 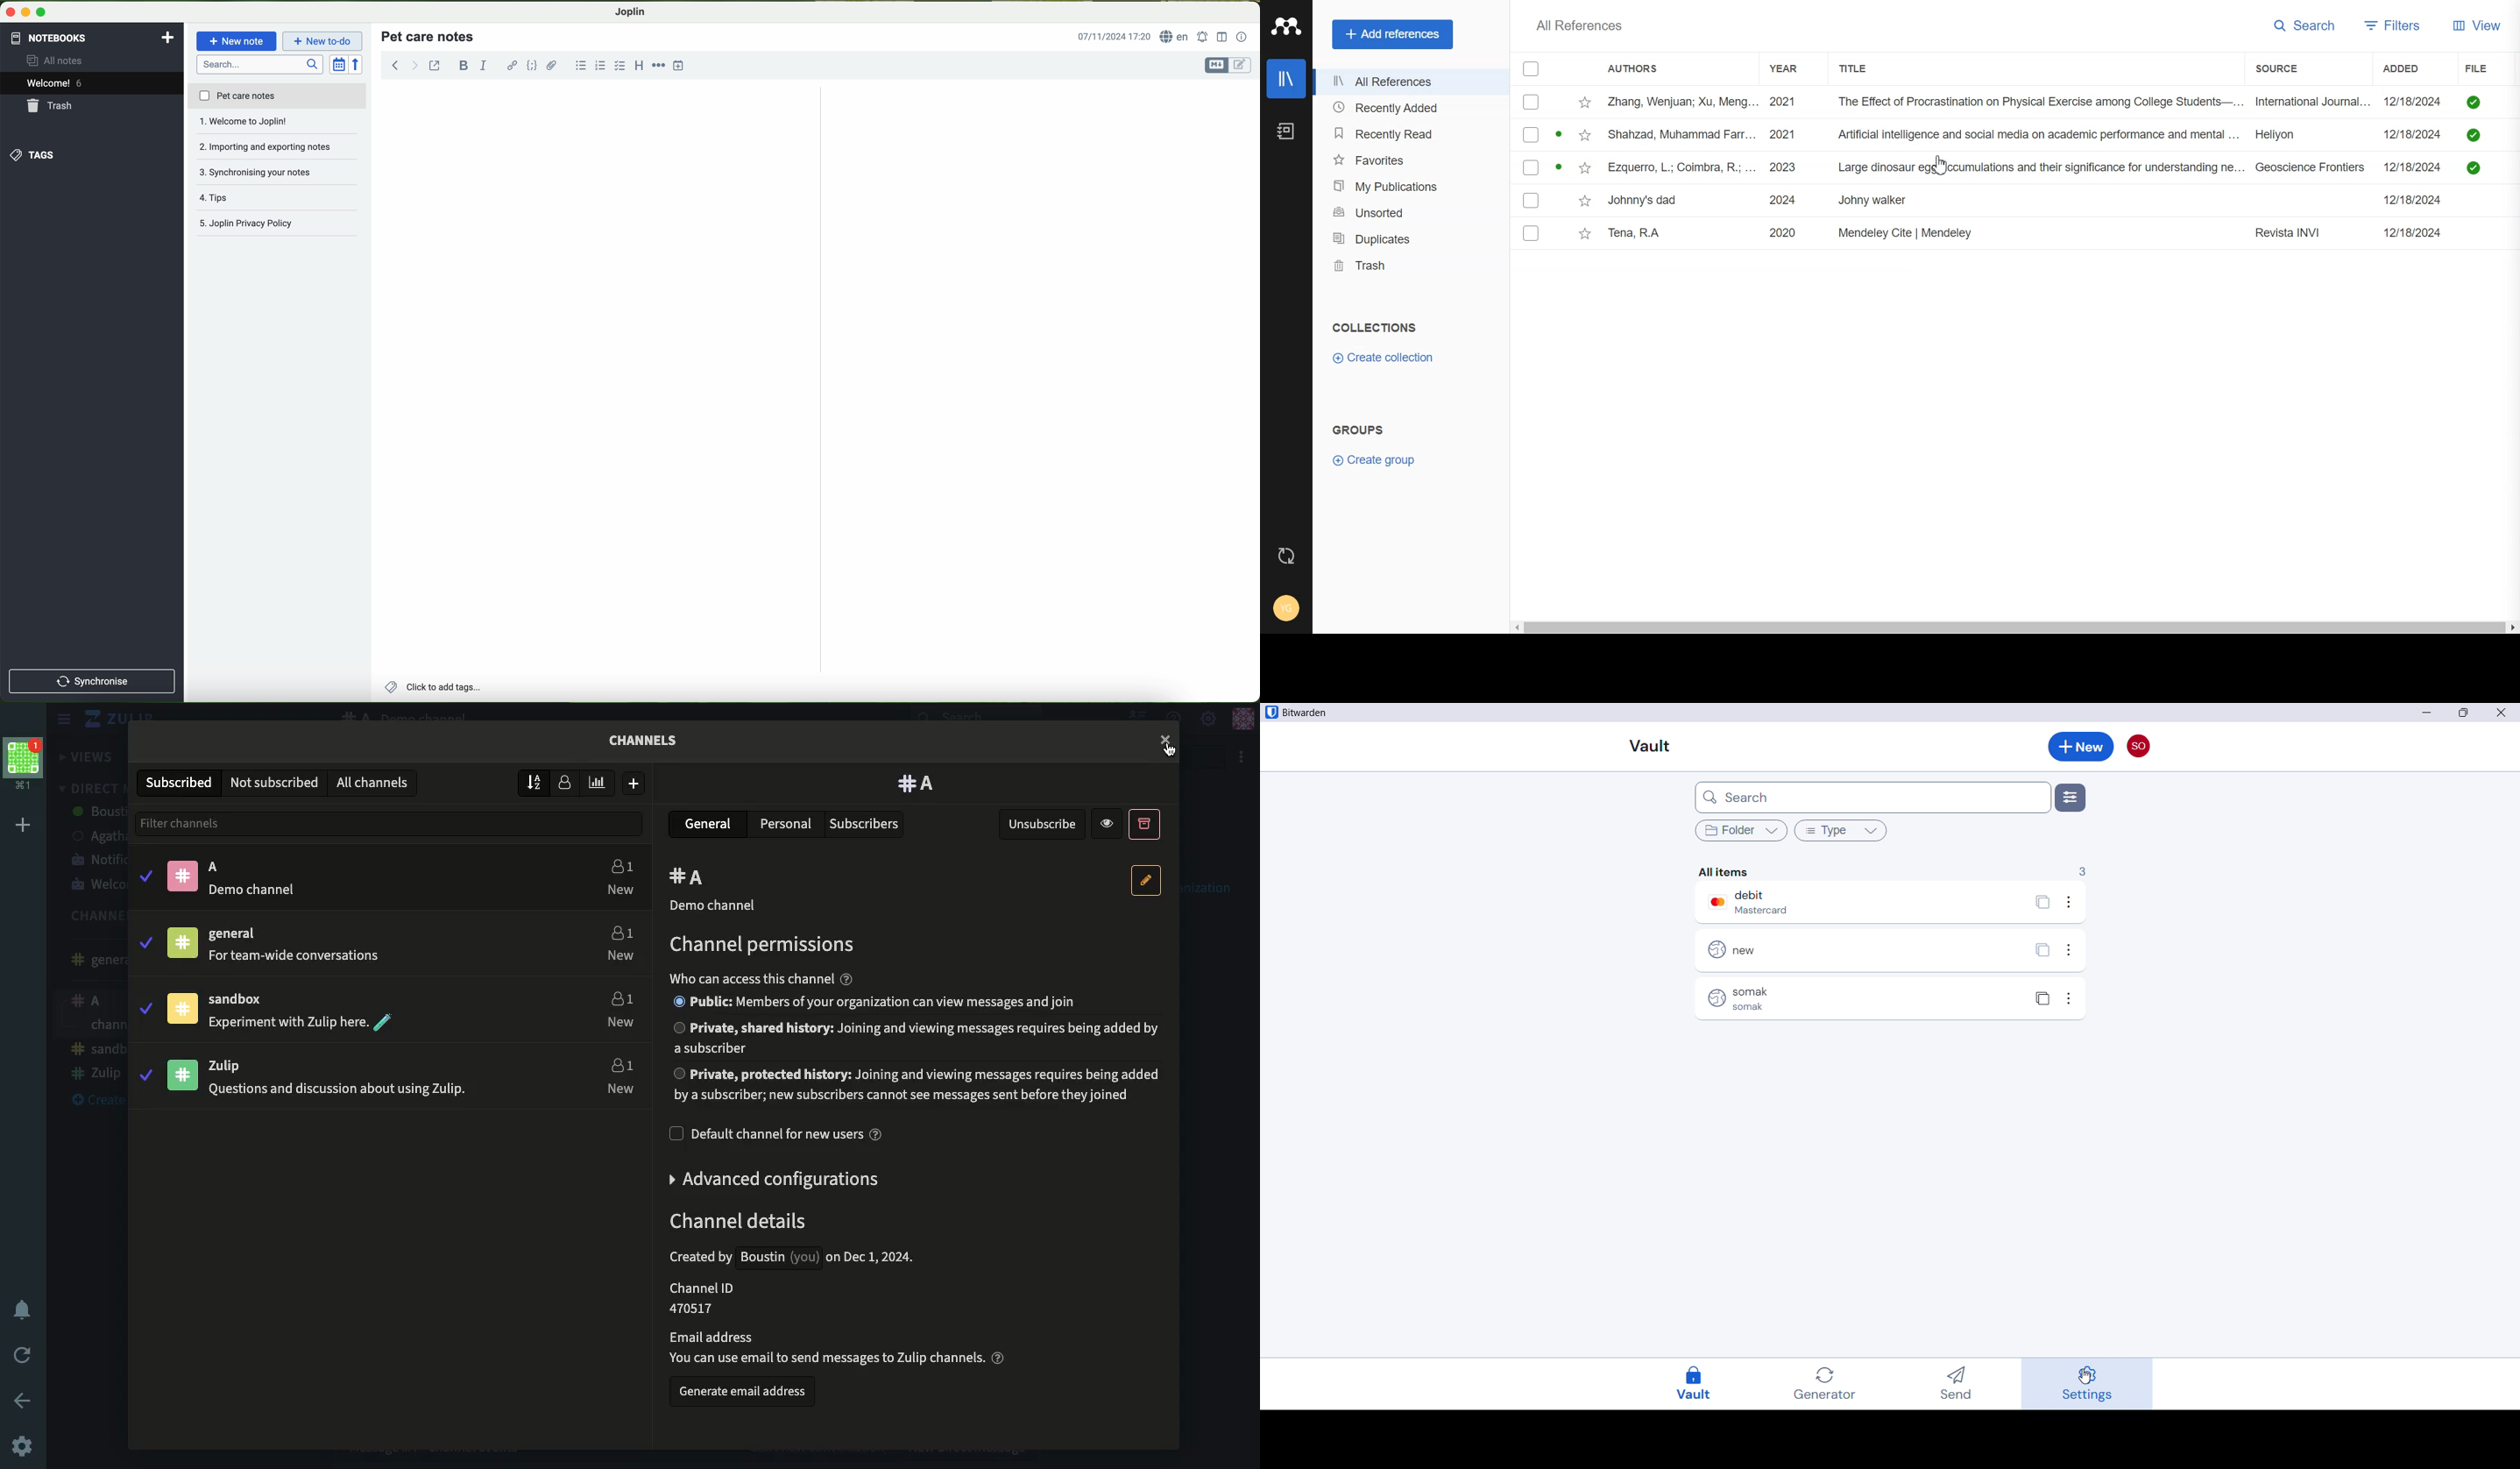 What do you see at coordinates (57, 62) in the screenshot?
I see `all notes` at bounding box center [57, 62].